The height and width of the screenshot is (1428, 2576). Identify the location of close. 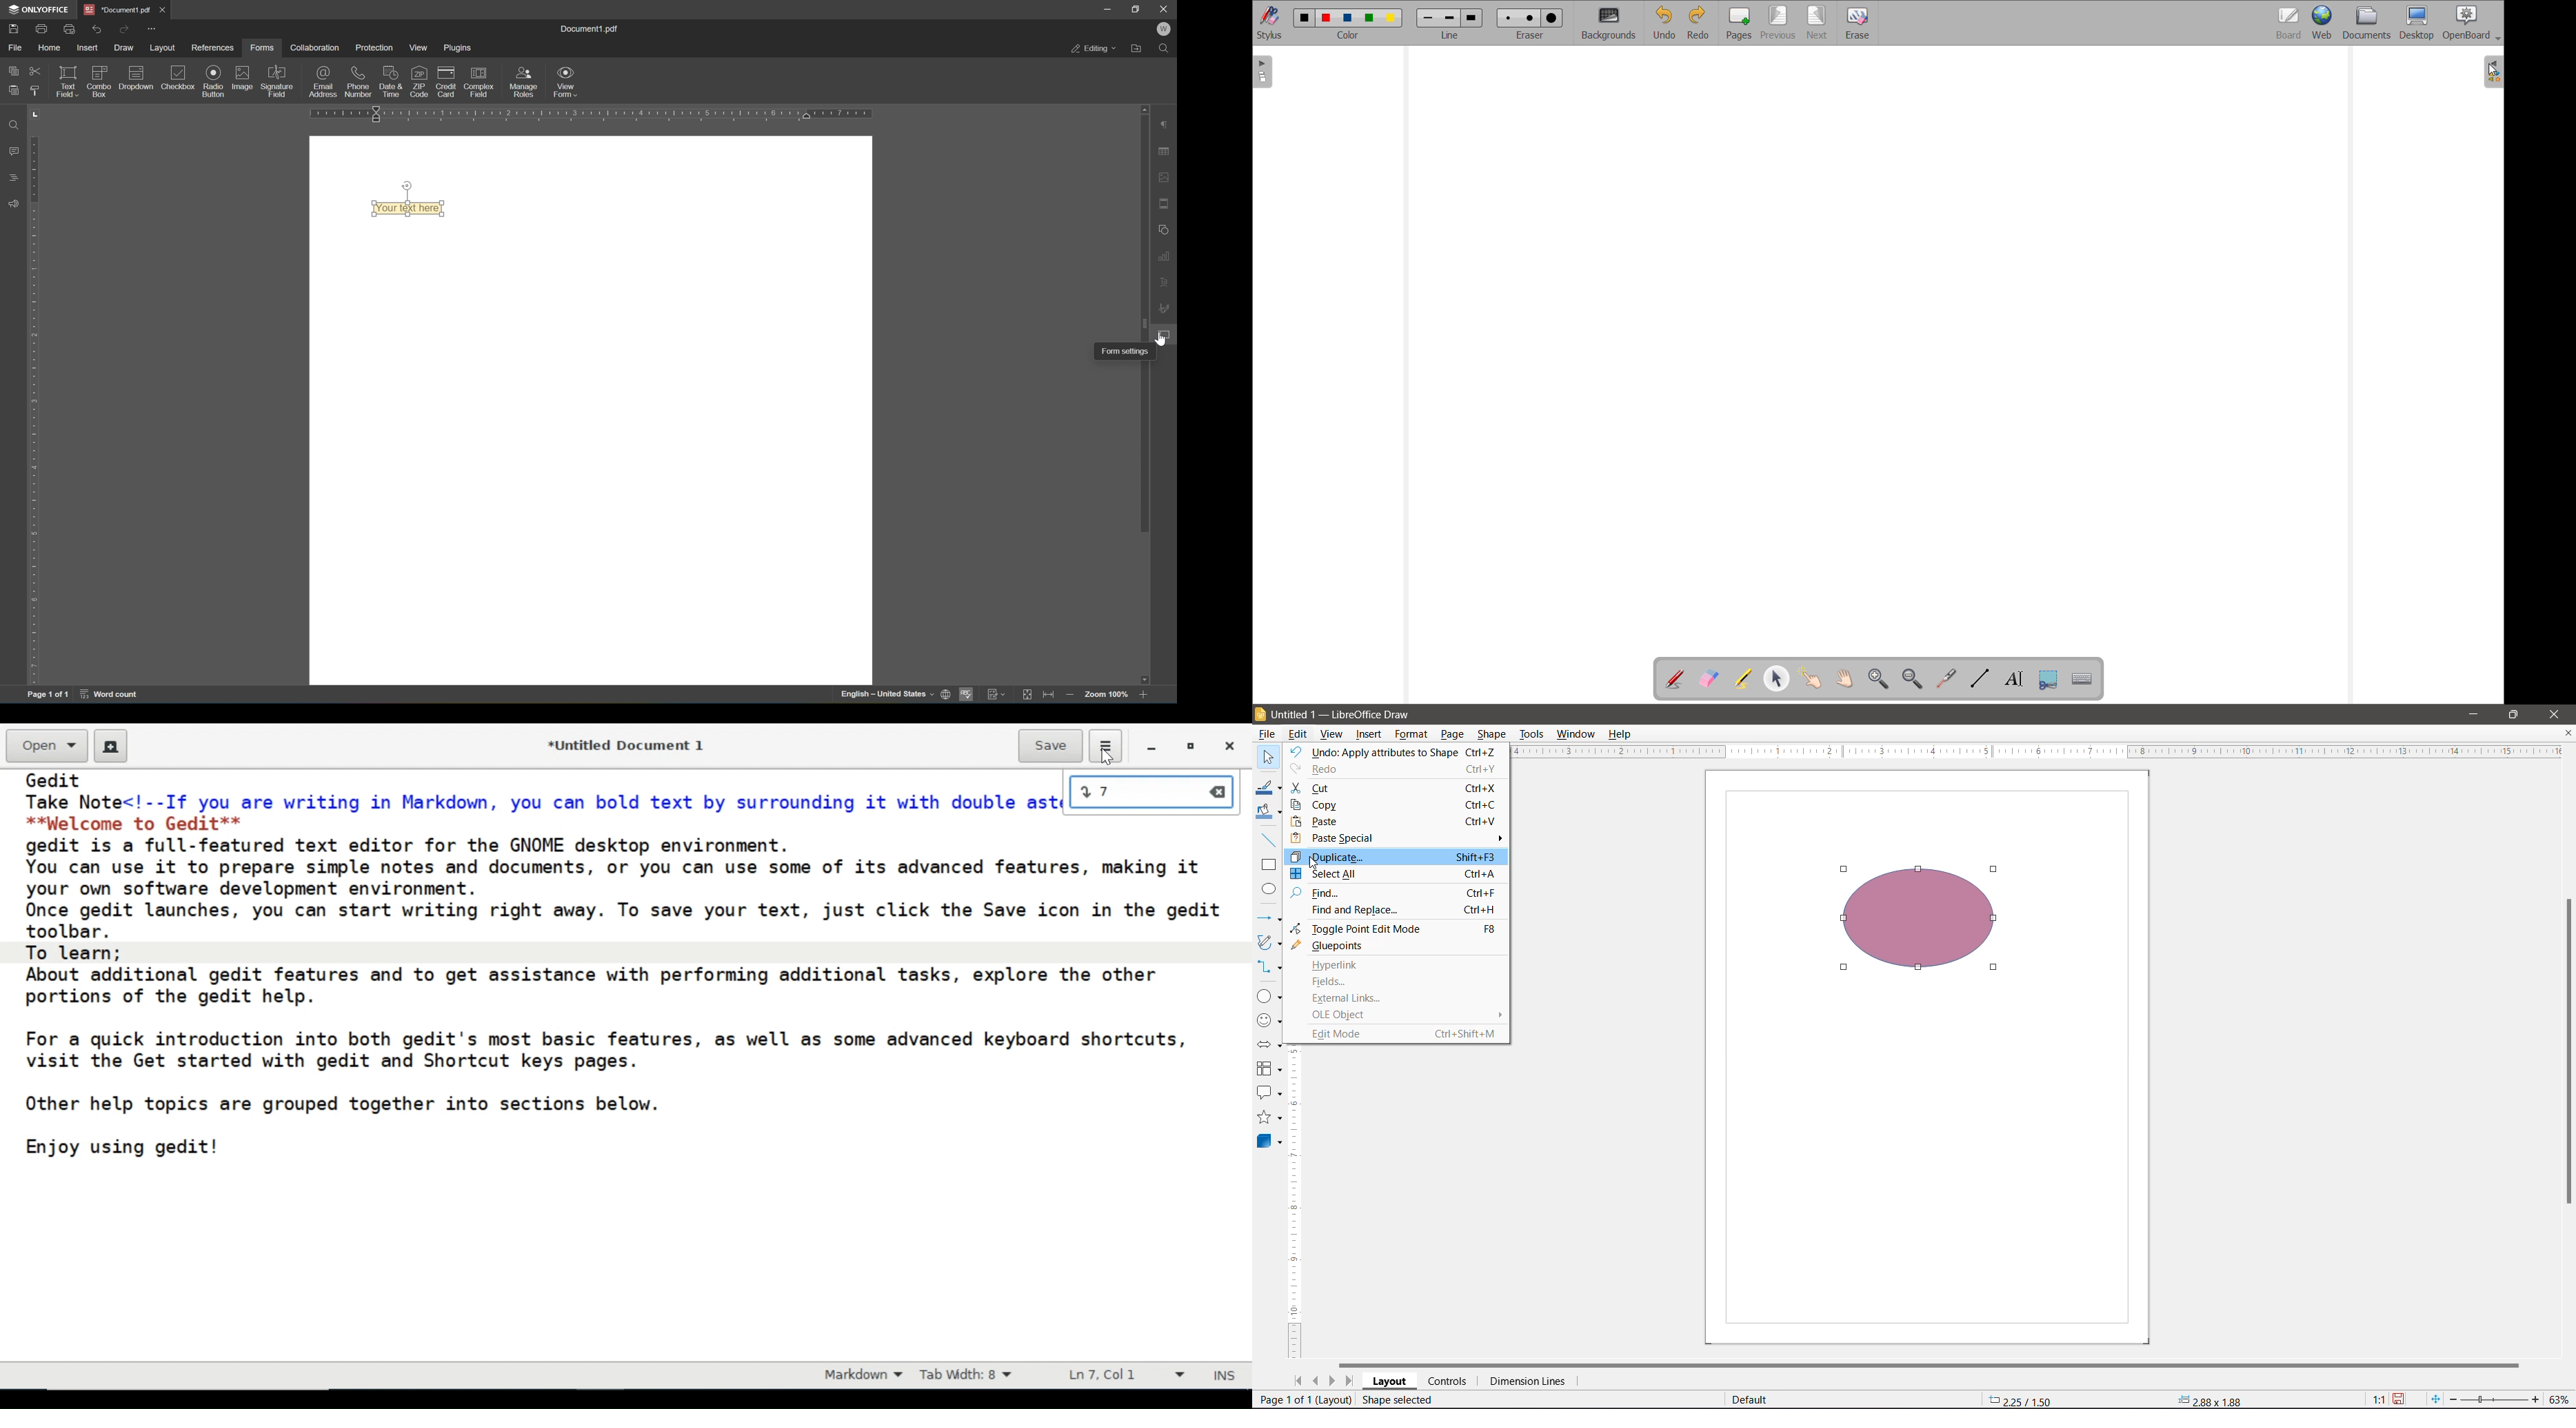
(161, 9).